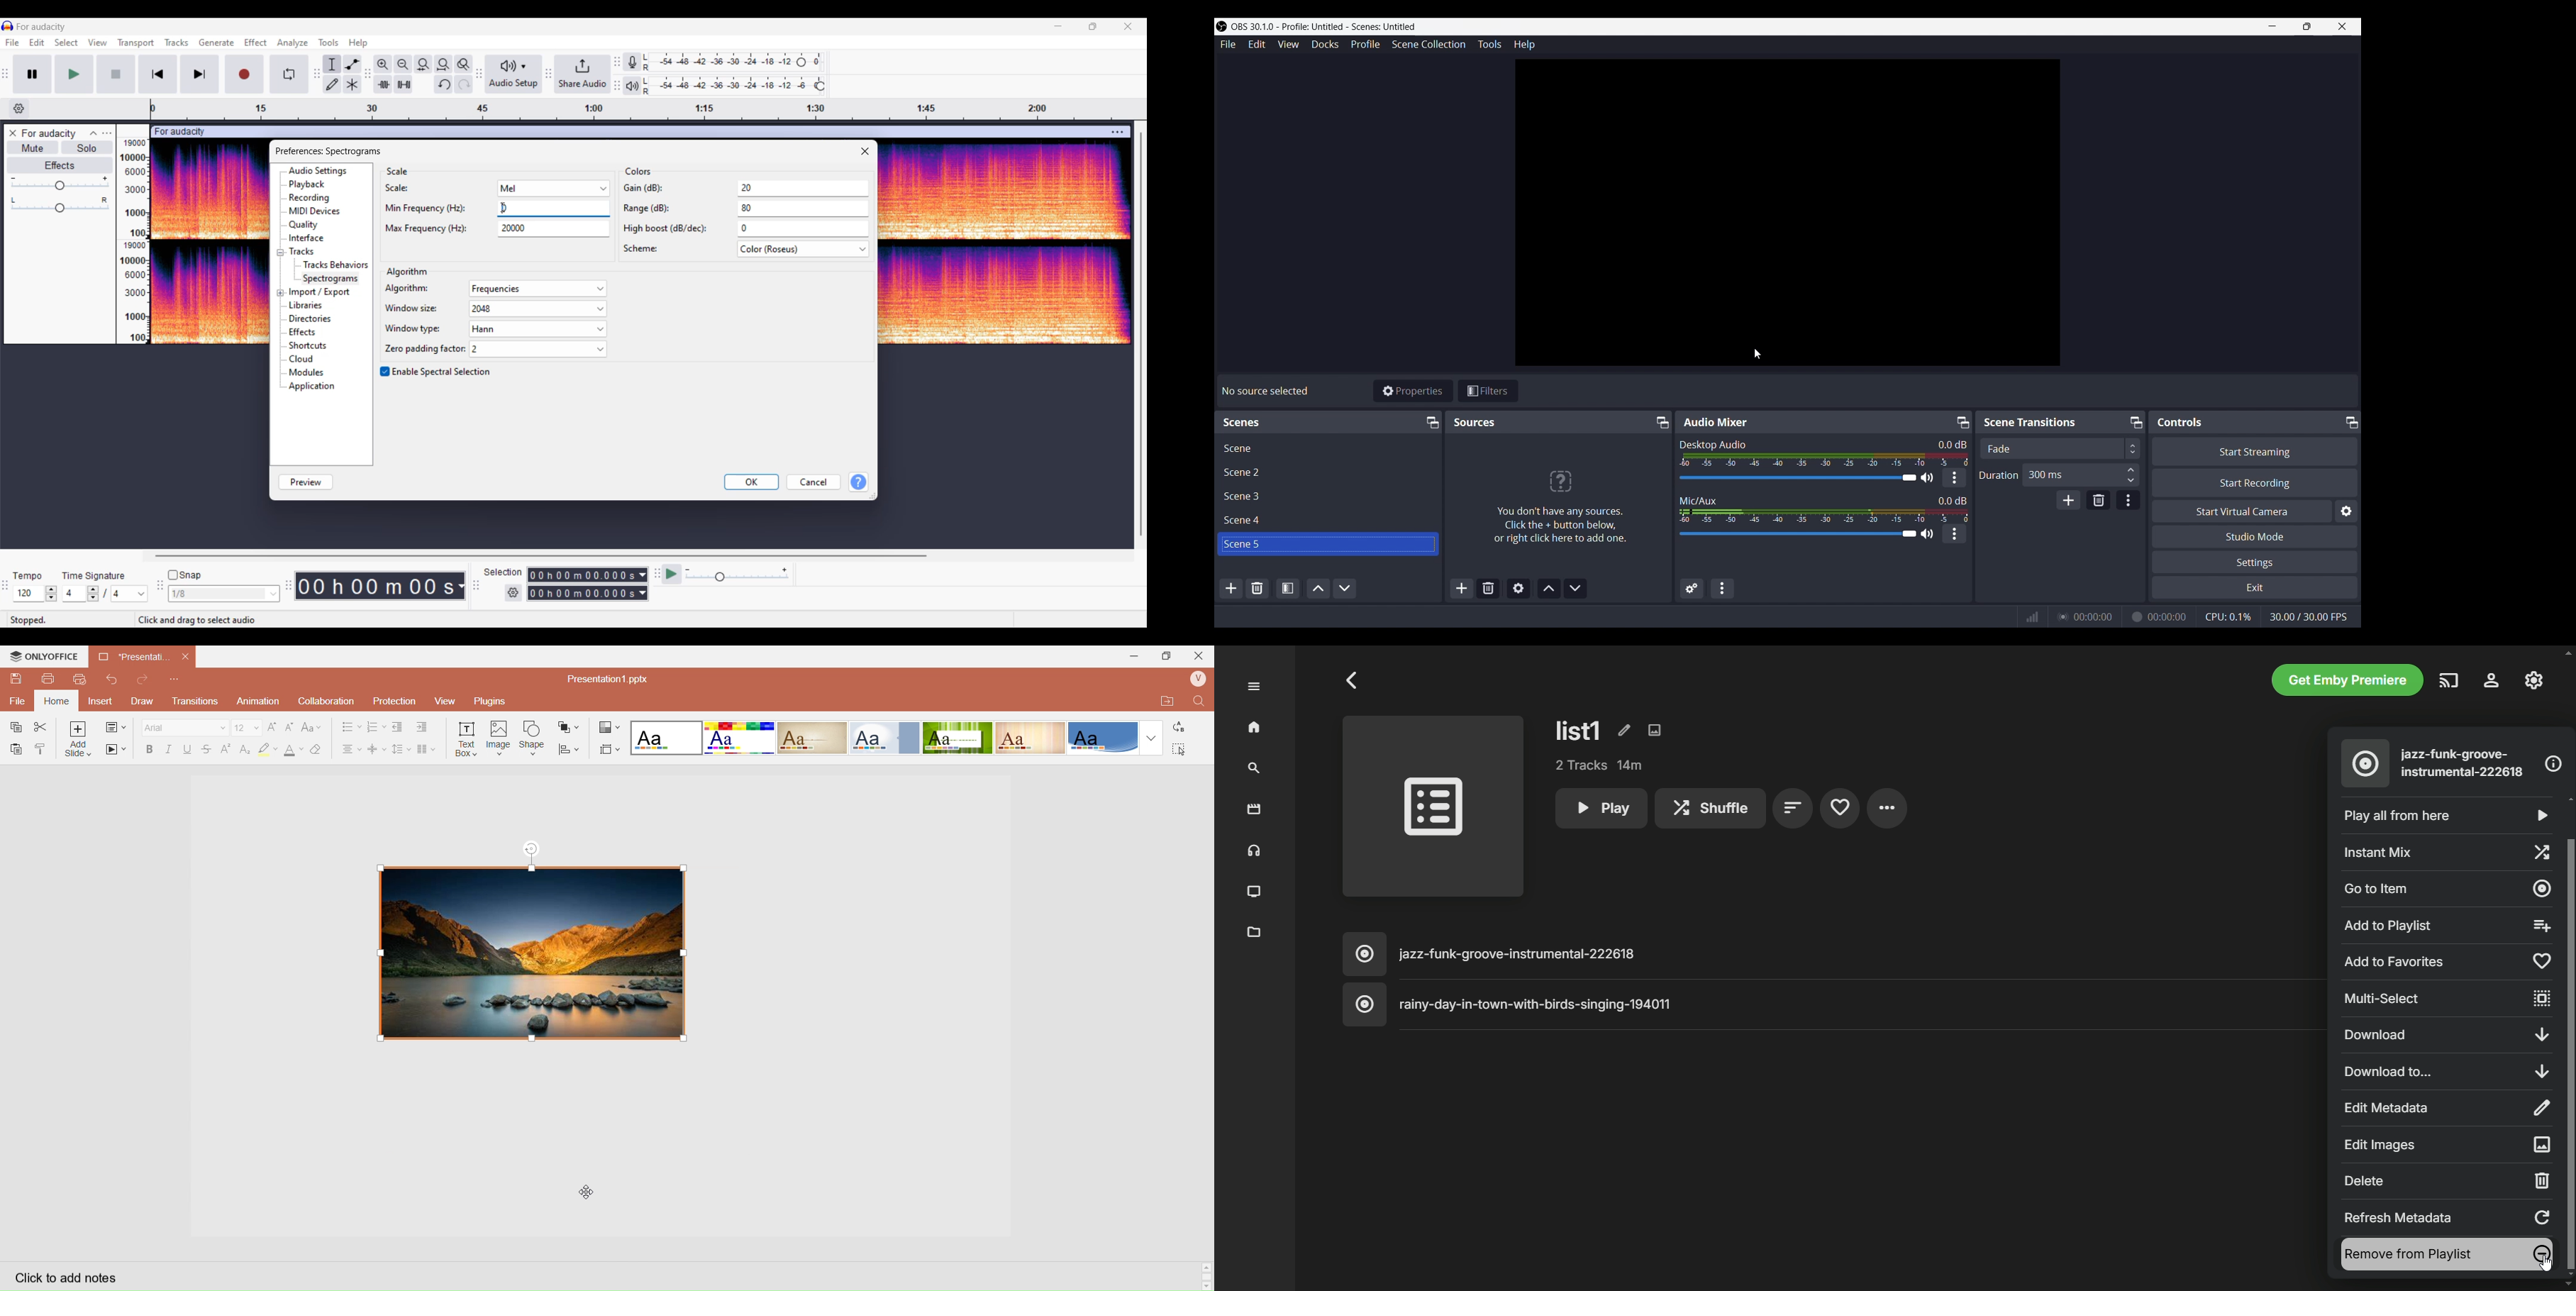 This screenshot has height=1316, width=2576. Describe the element at coordinates (1413, 391) in the screenshot. I see `Properties` at that location.